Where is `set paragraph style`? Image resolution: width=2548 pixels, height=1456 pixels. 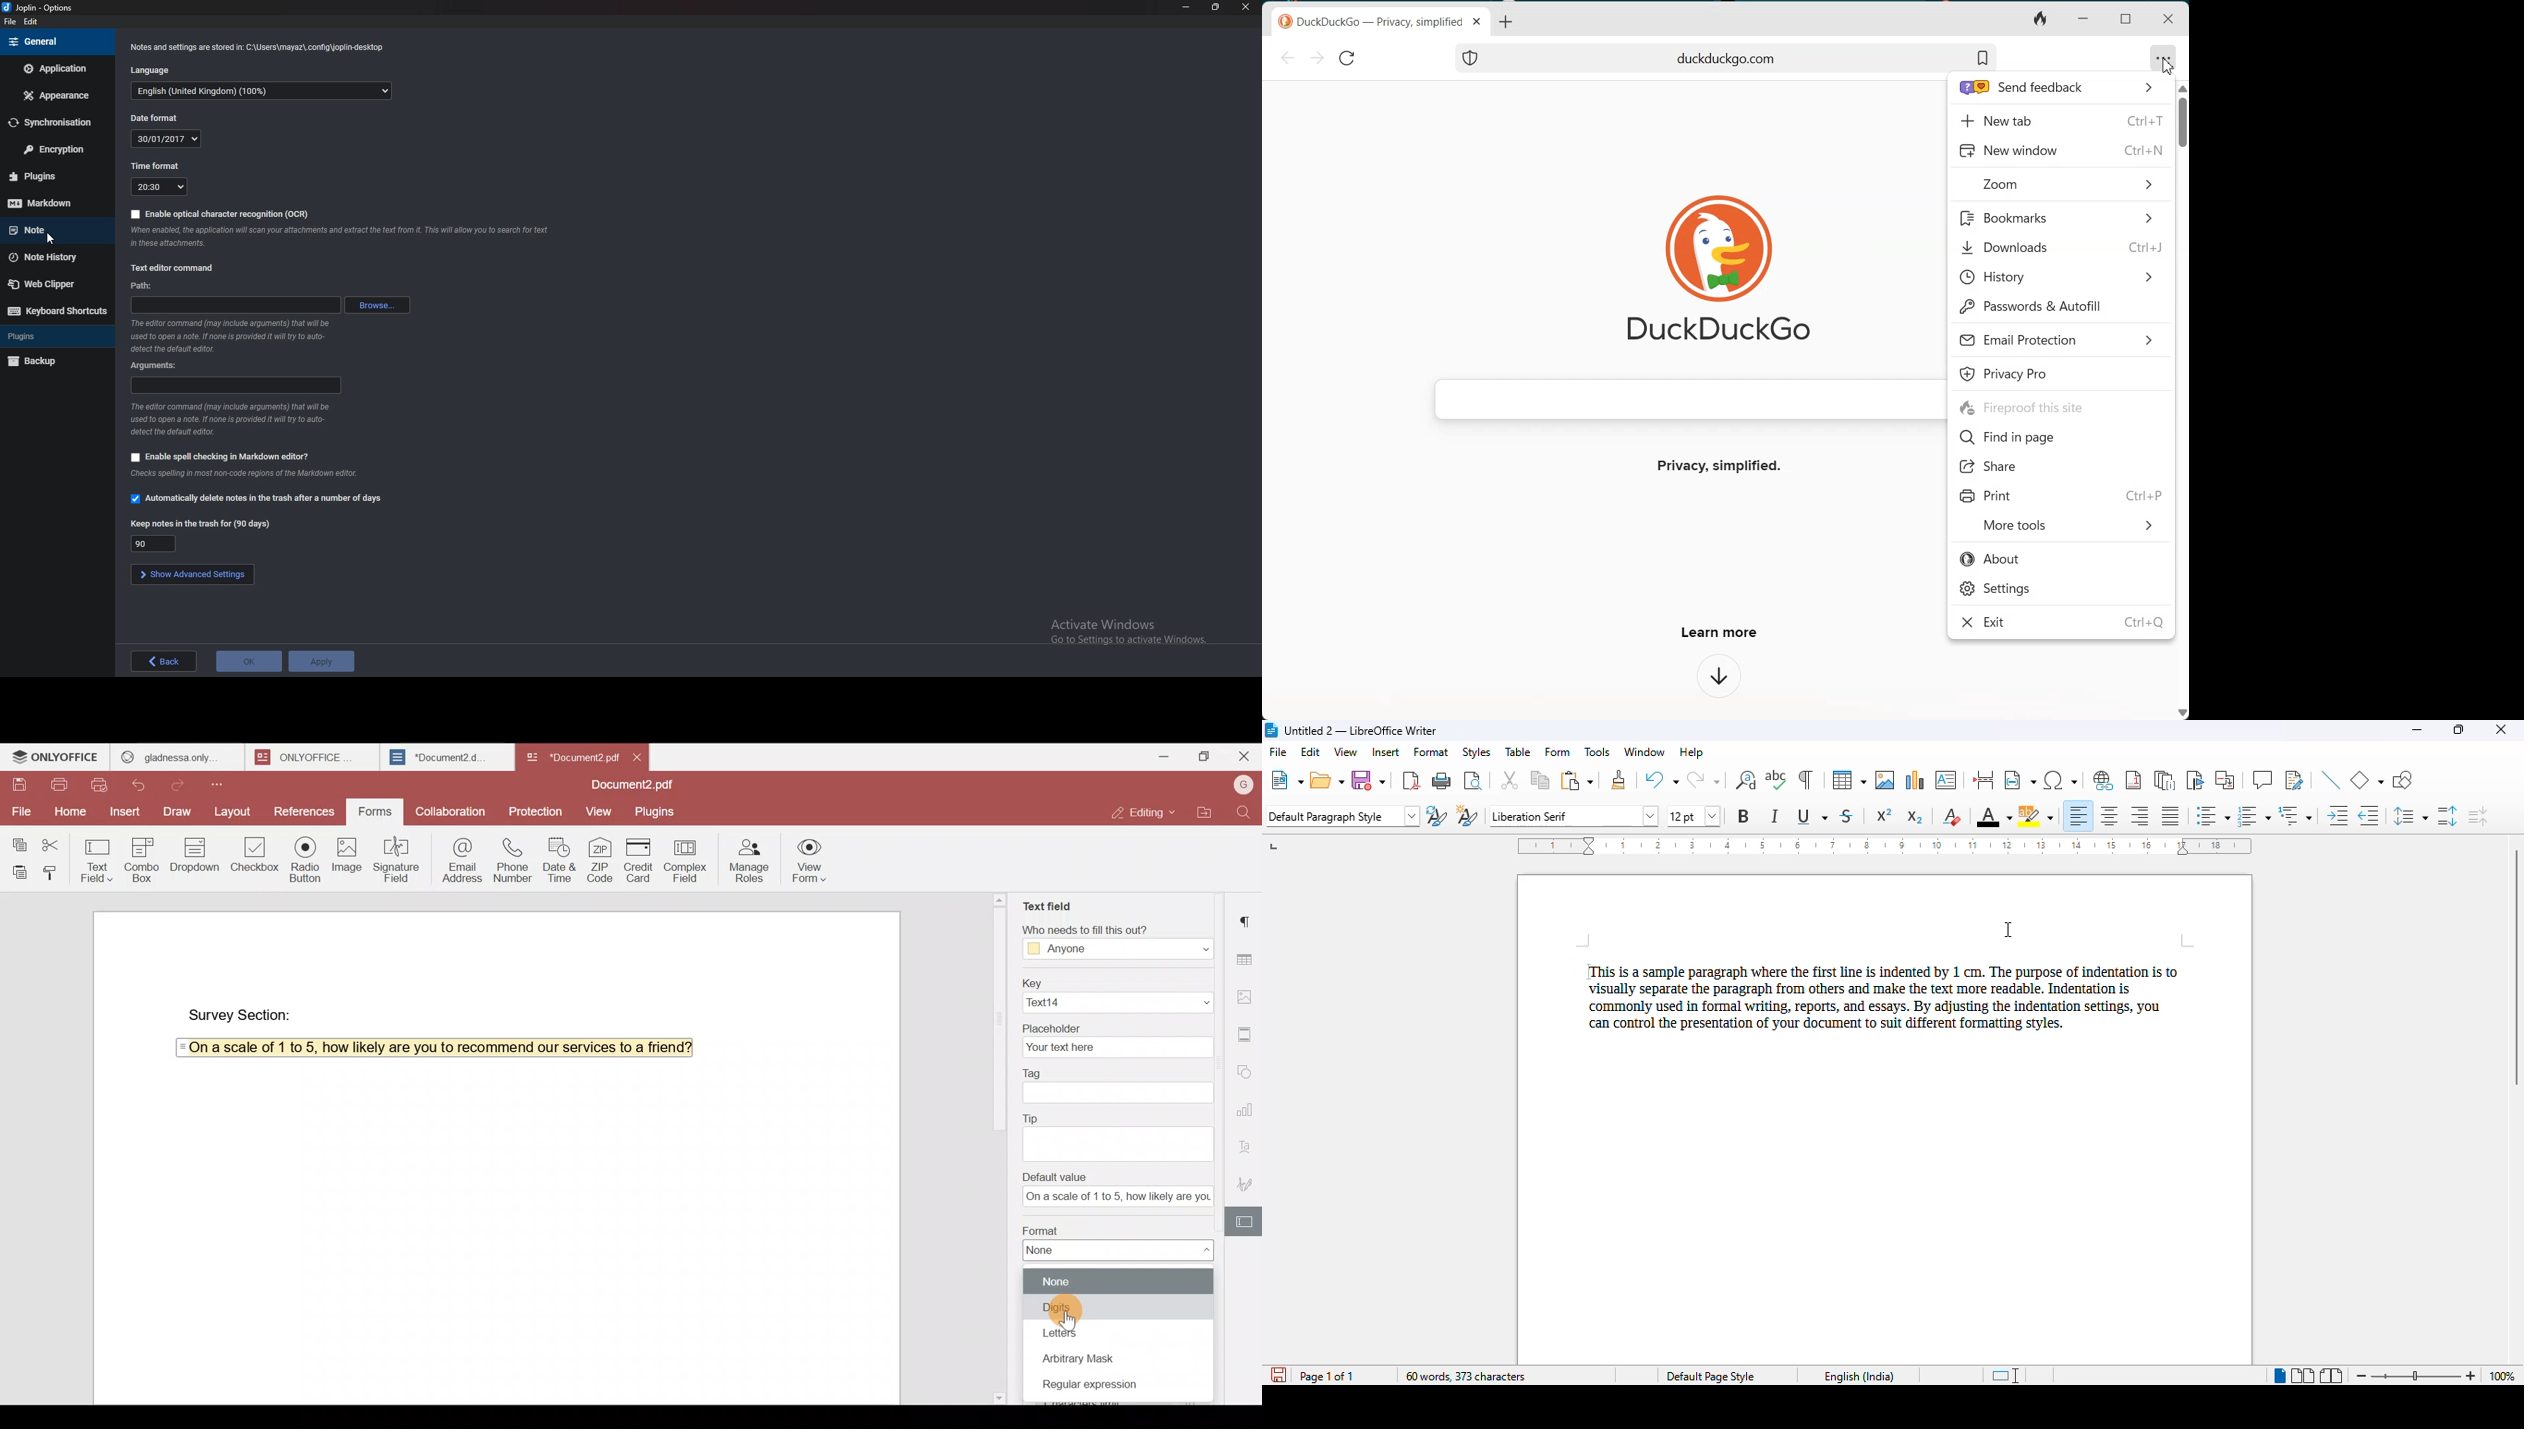
set paragraph style is located at coordinates (1343, 816).